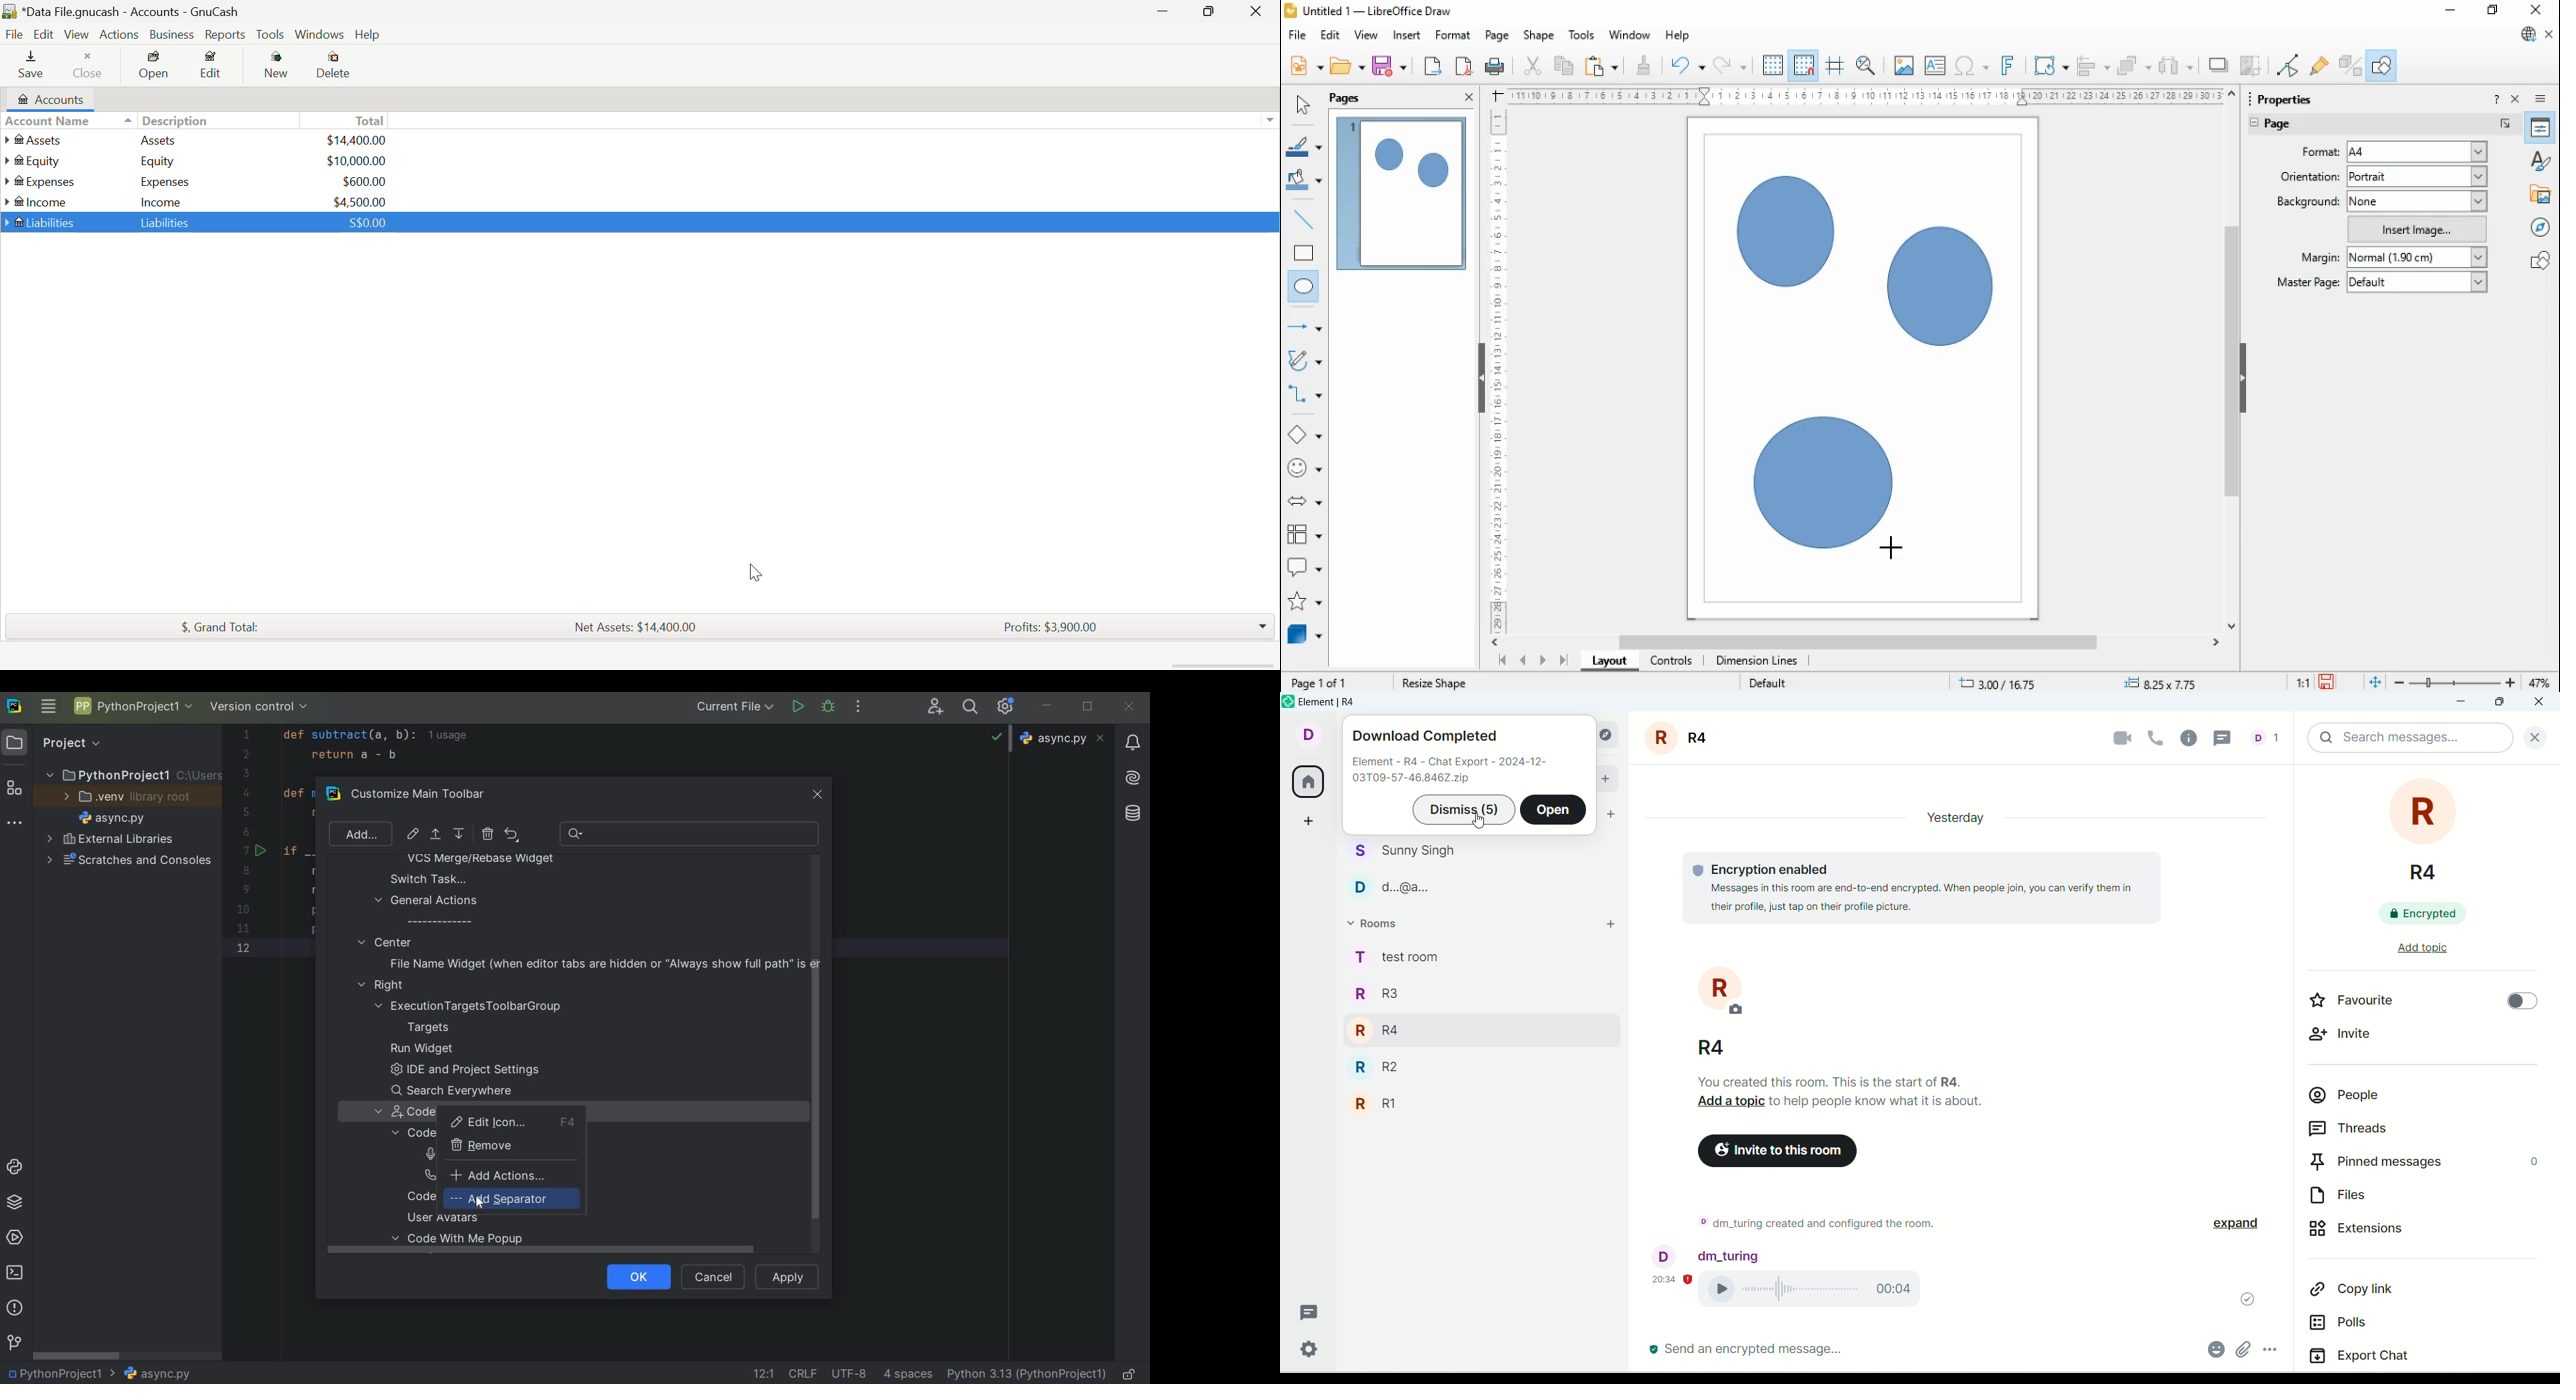  Describe the element at coordinates (1407, 870) in the screenshot. I see `people` at that location.